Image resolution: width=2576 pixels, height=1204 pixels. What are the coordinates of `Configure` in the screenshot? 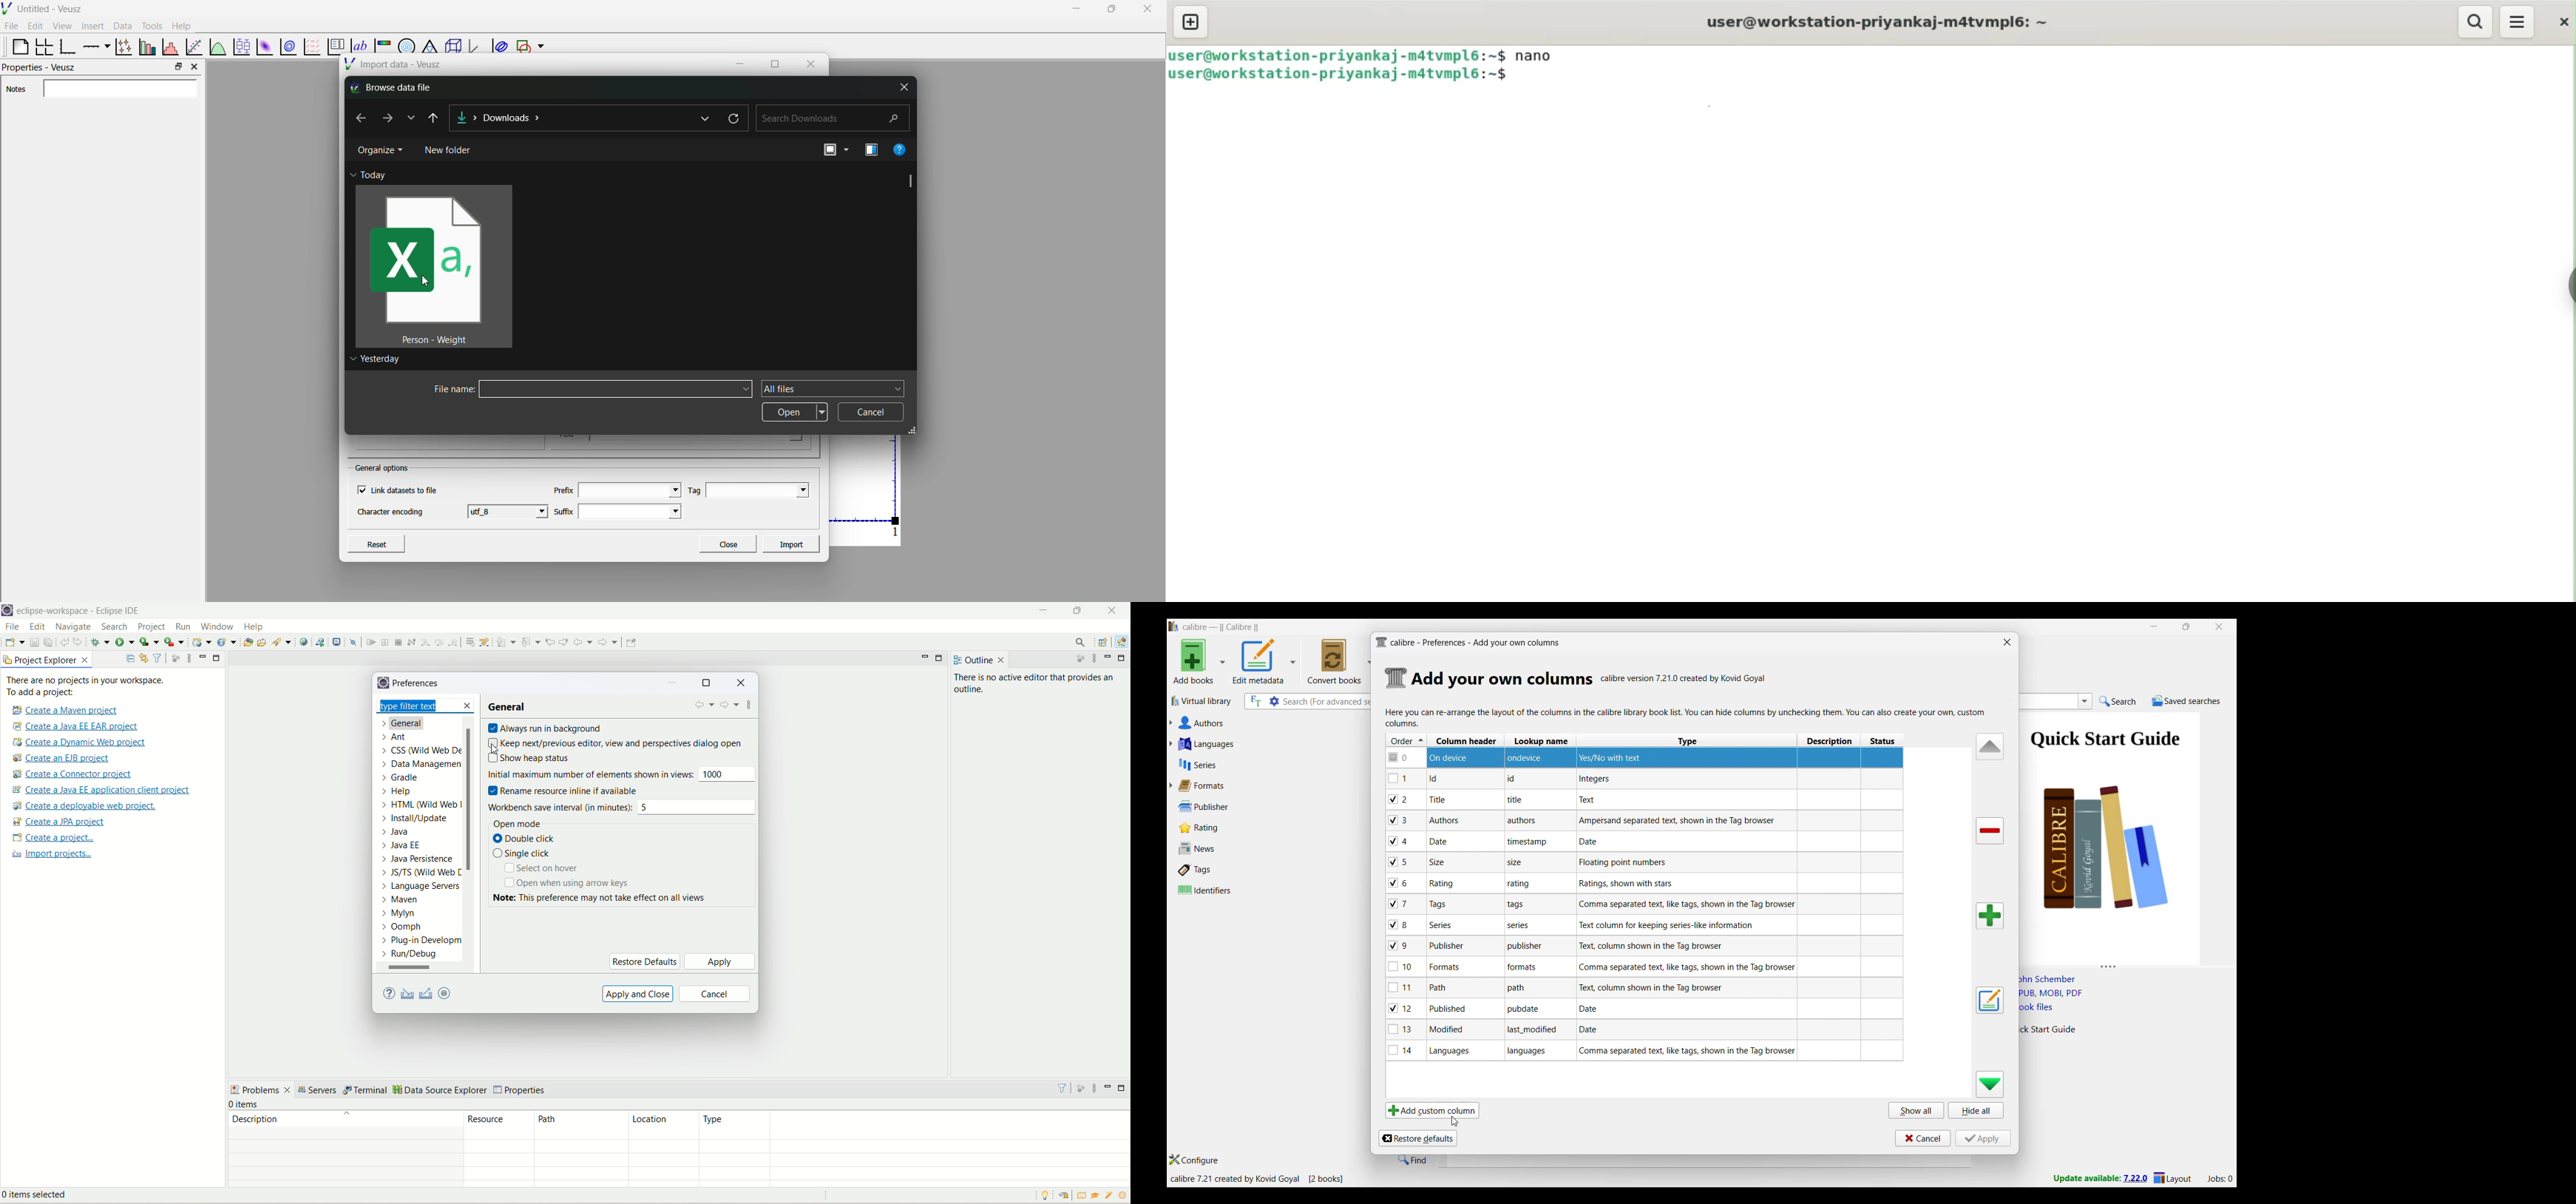 It's located at (1194, 1159).